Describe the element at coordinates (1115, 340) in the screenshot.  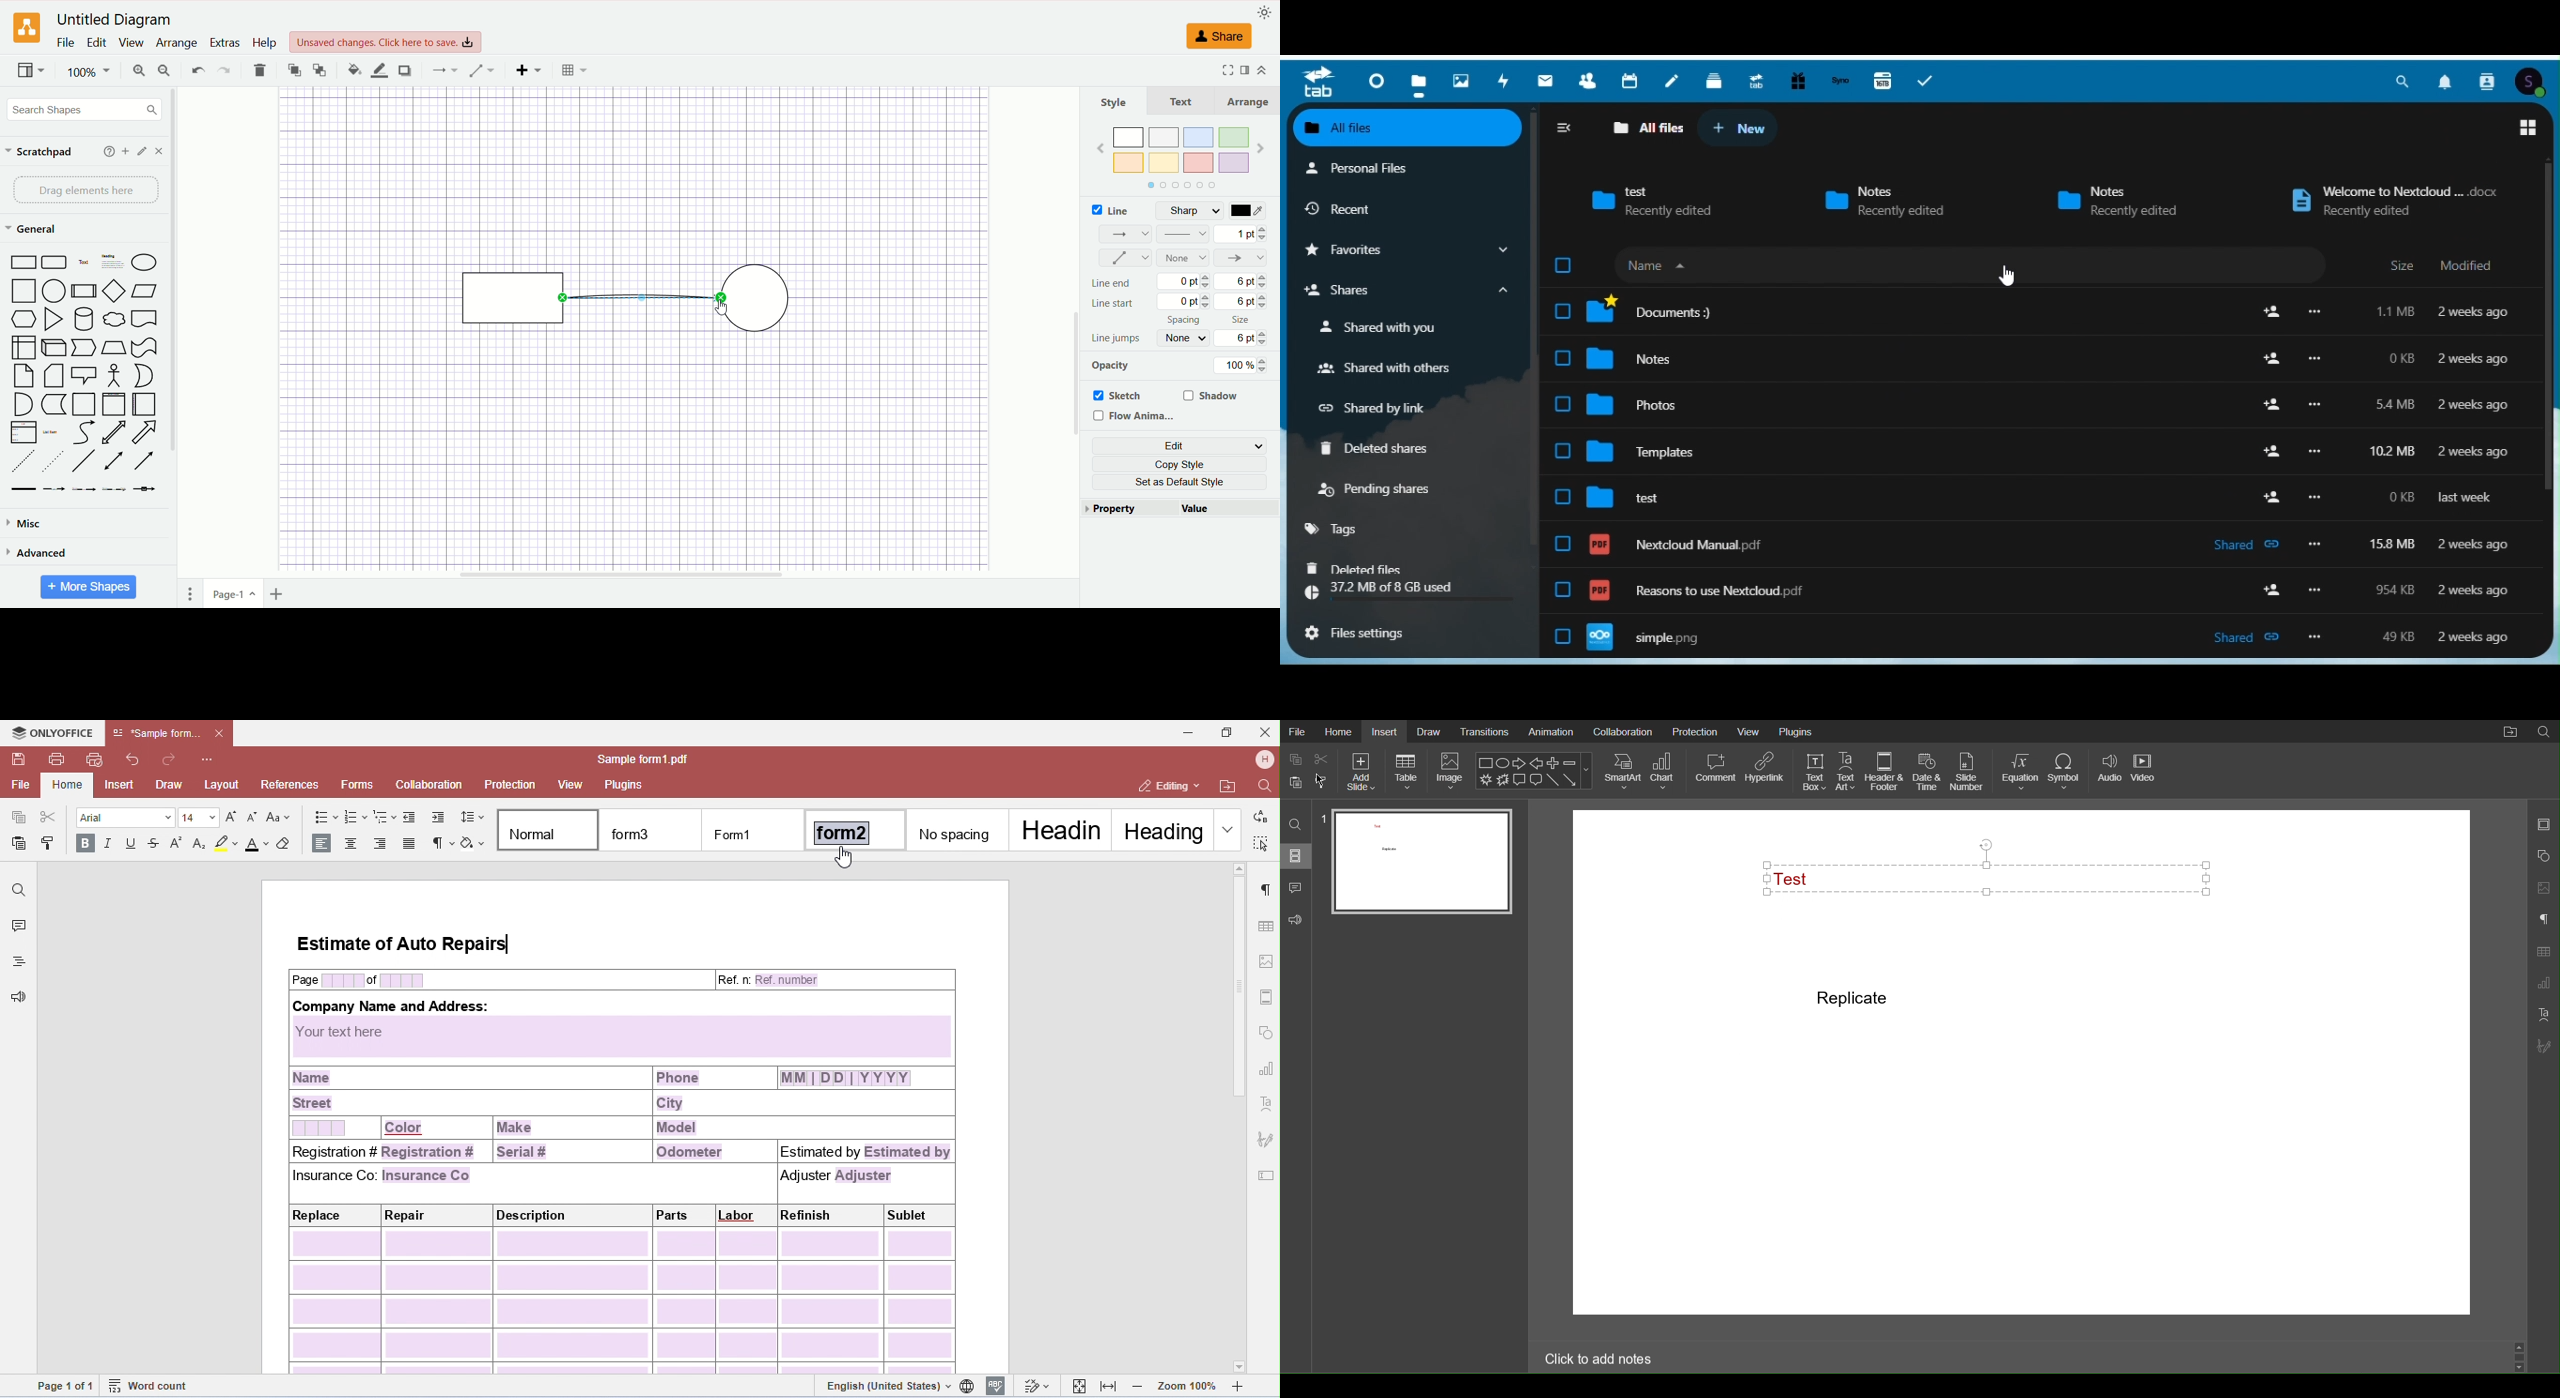
I see `line jumps` at that location.